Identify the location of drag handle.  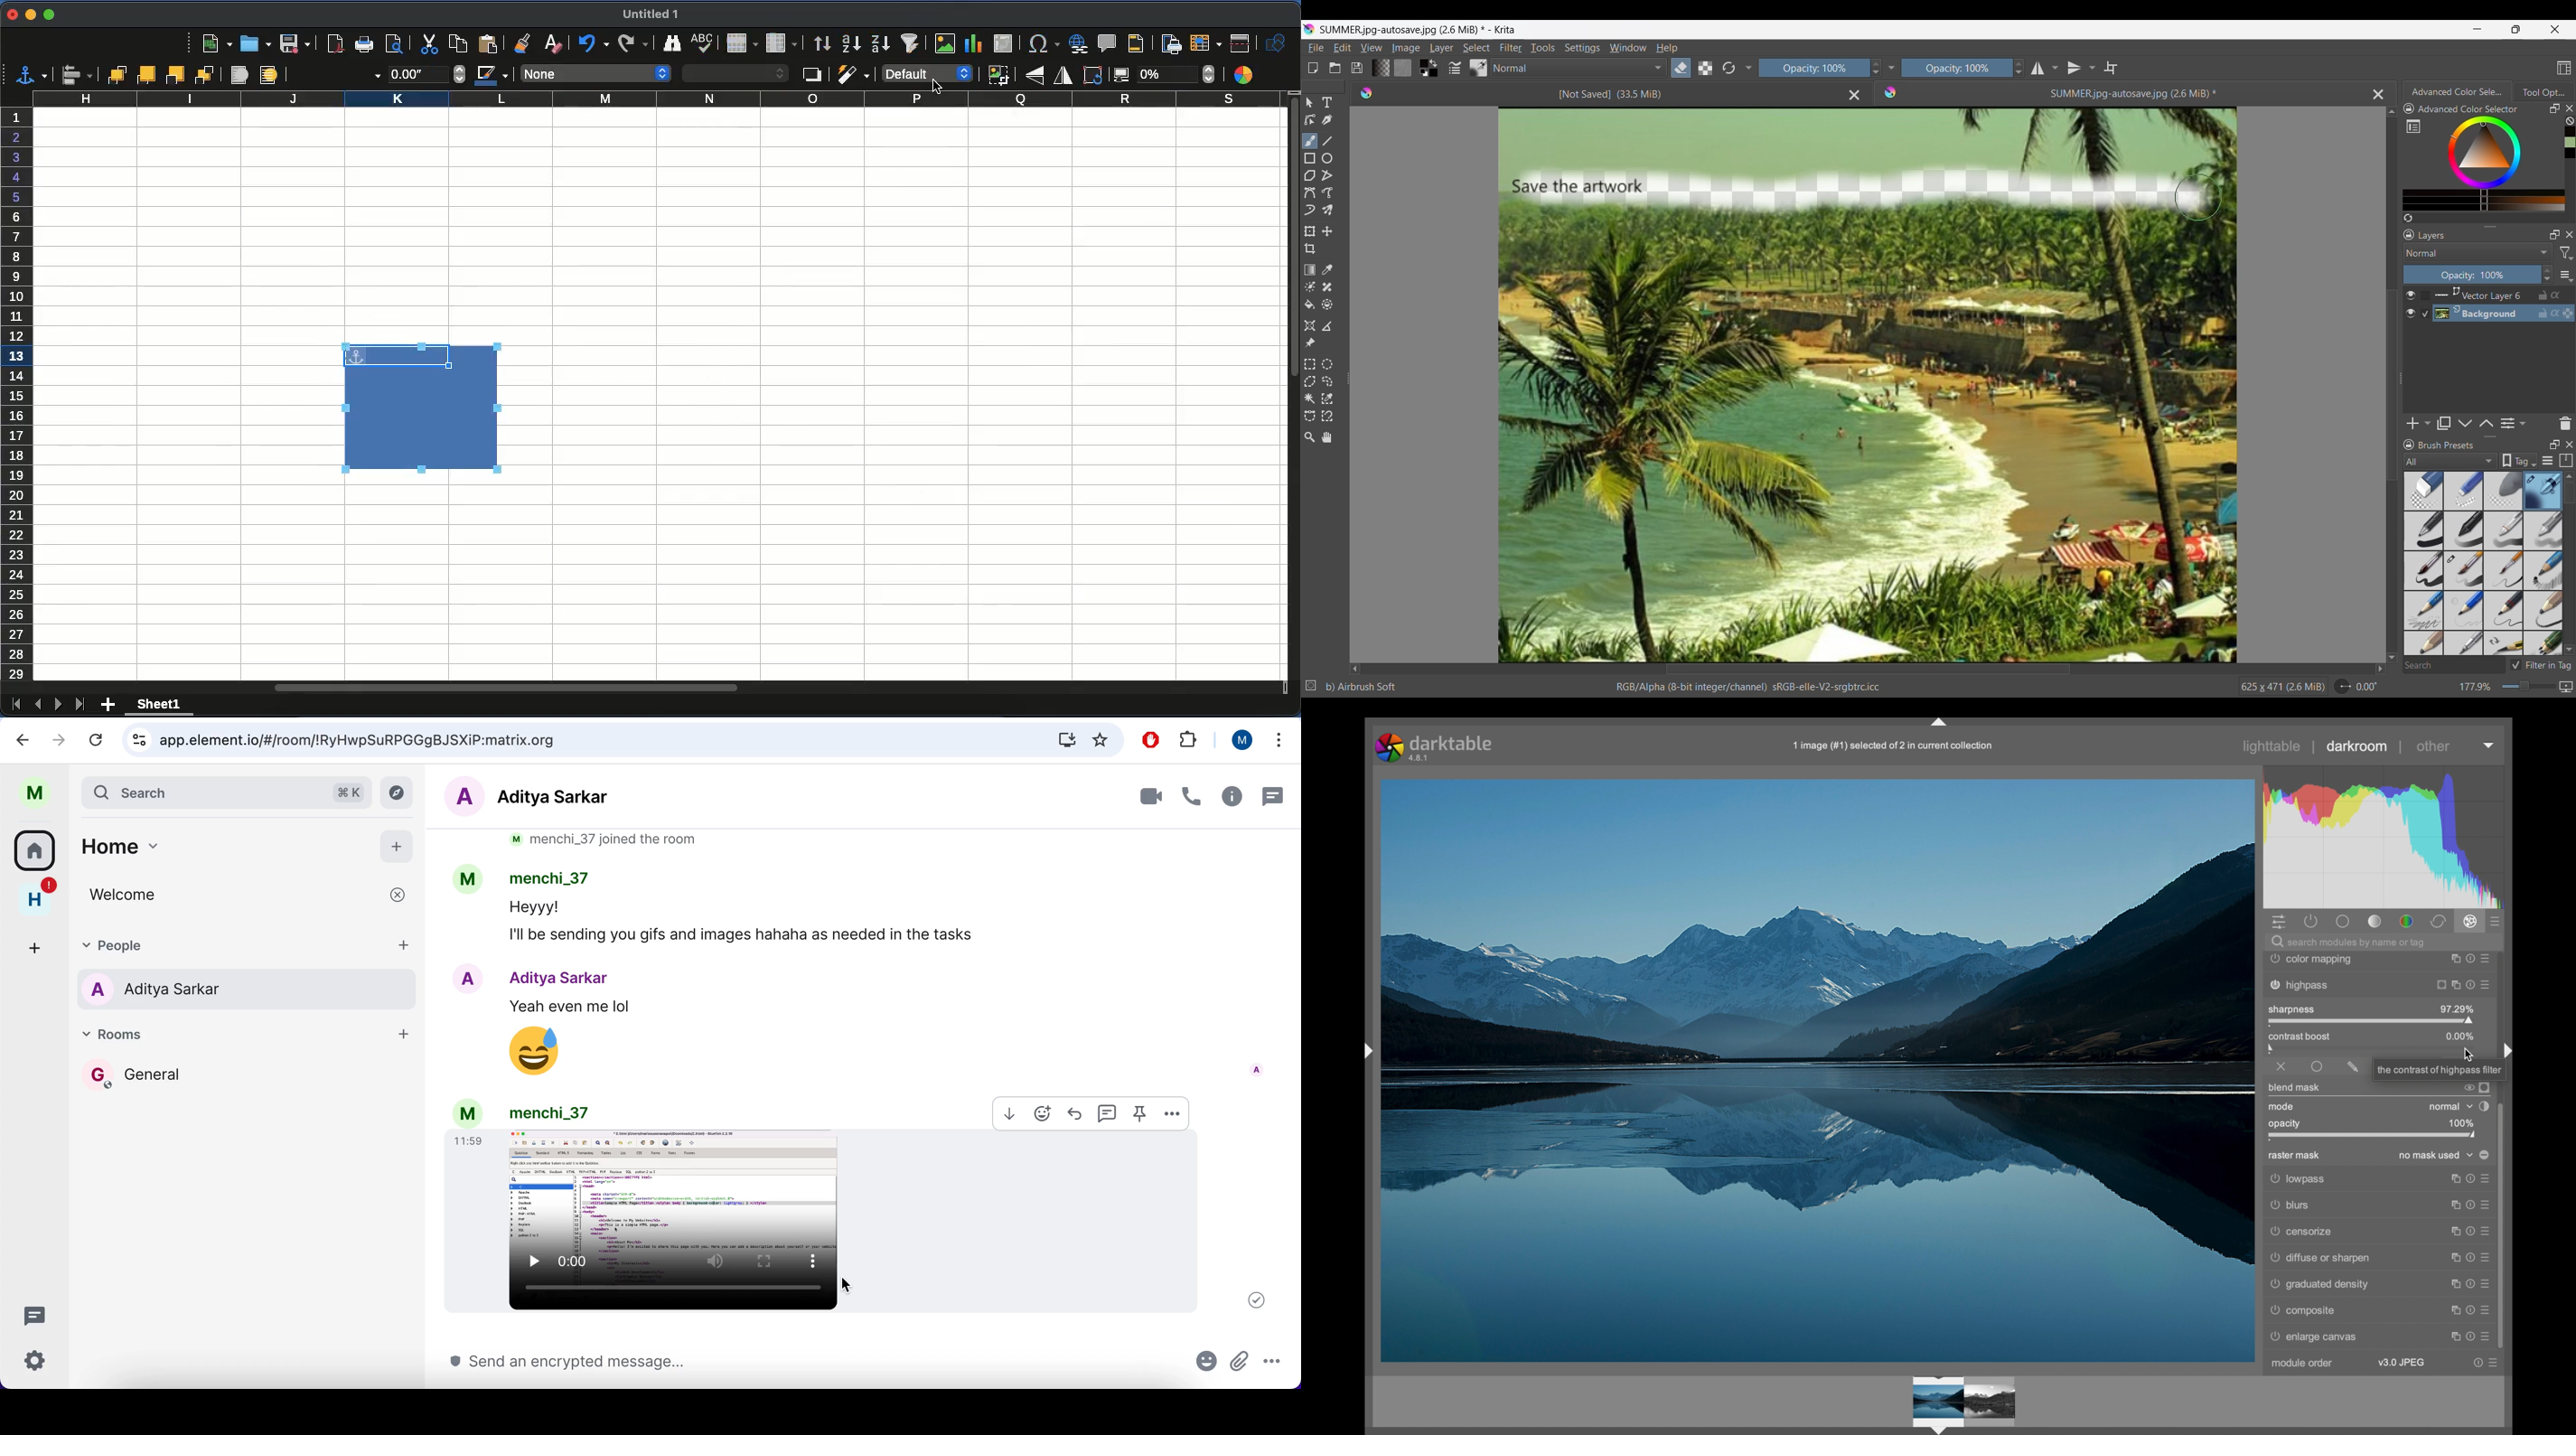
(1939, 724).